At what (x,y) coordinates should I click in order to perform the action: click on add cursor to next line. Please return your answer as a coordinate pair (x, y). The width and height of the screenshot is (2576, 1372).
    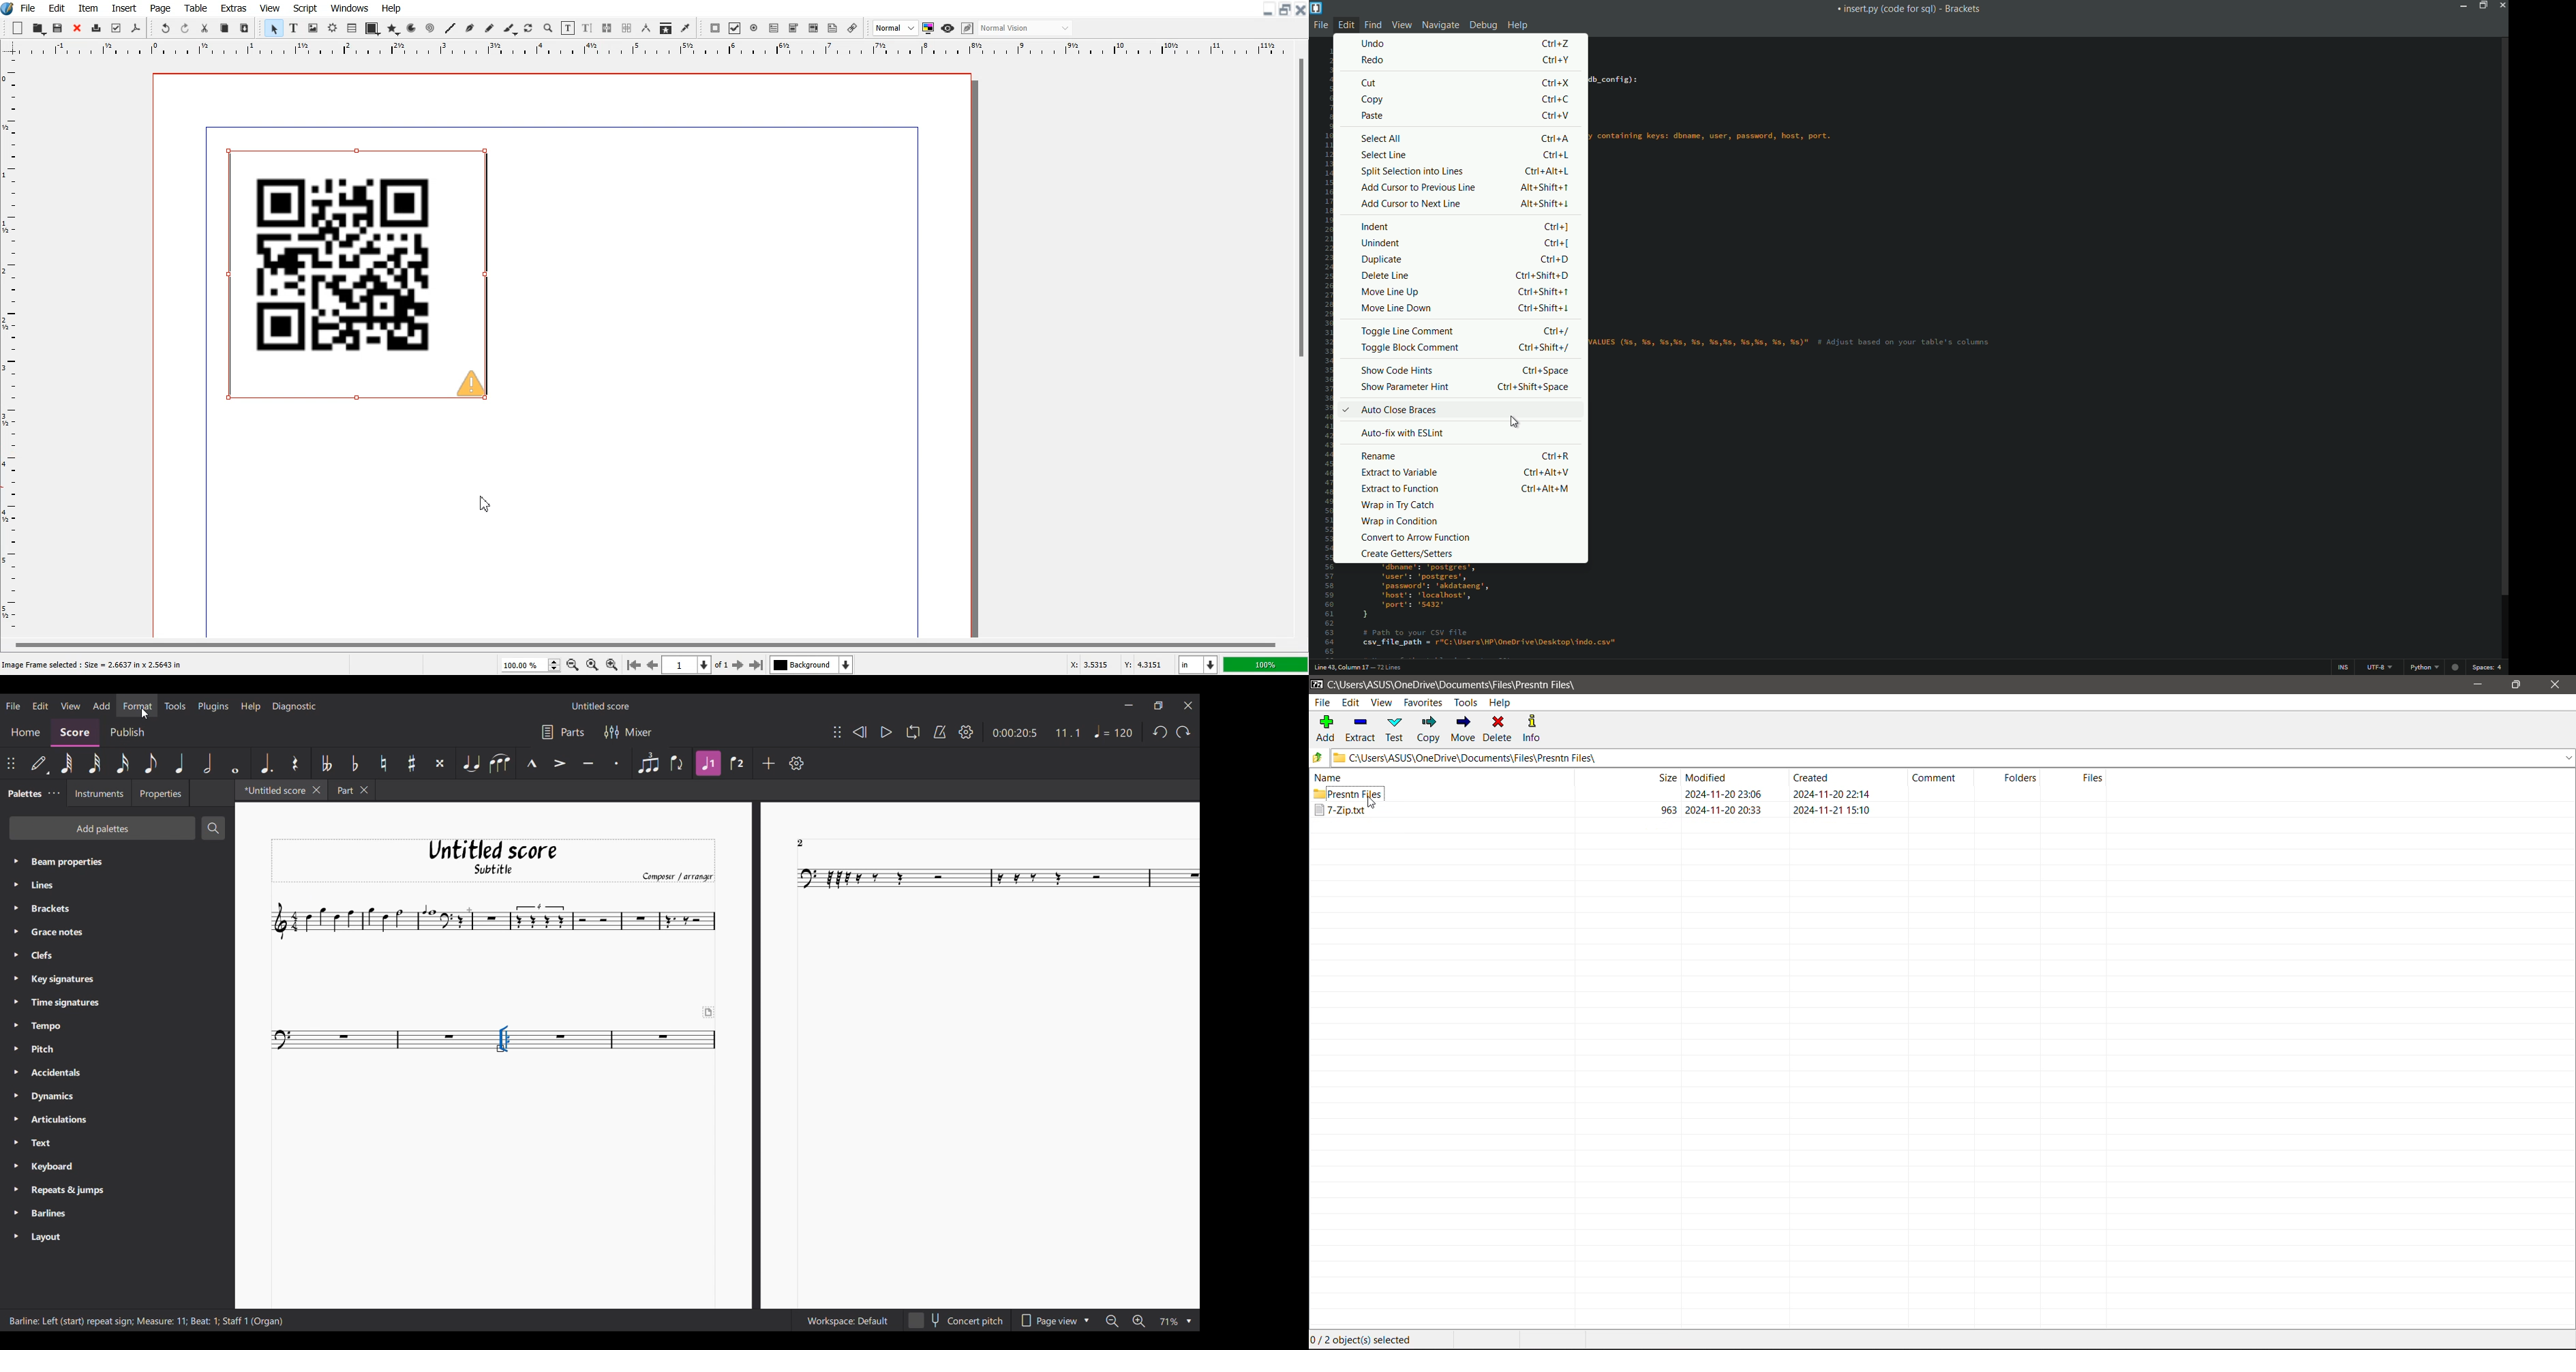
    Looking at the image, I should click on (1409, 204).